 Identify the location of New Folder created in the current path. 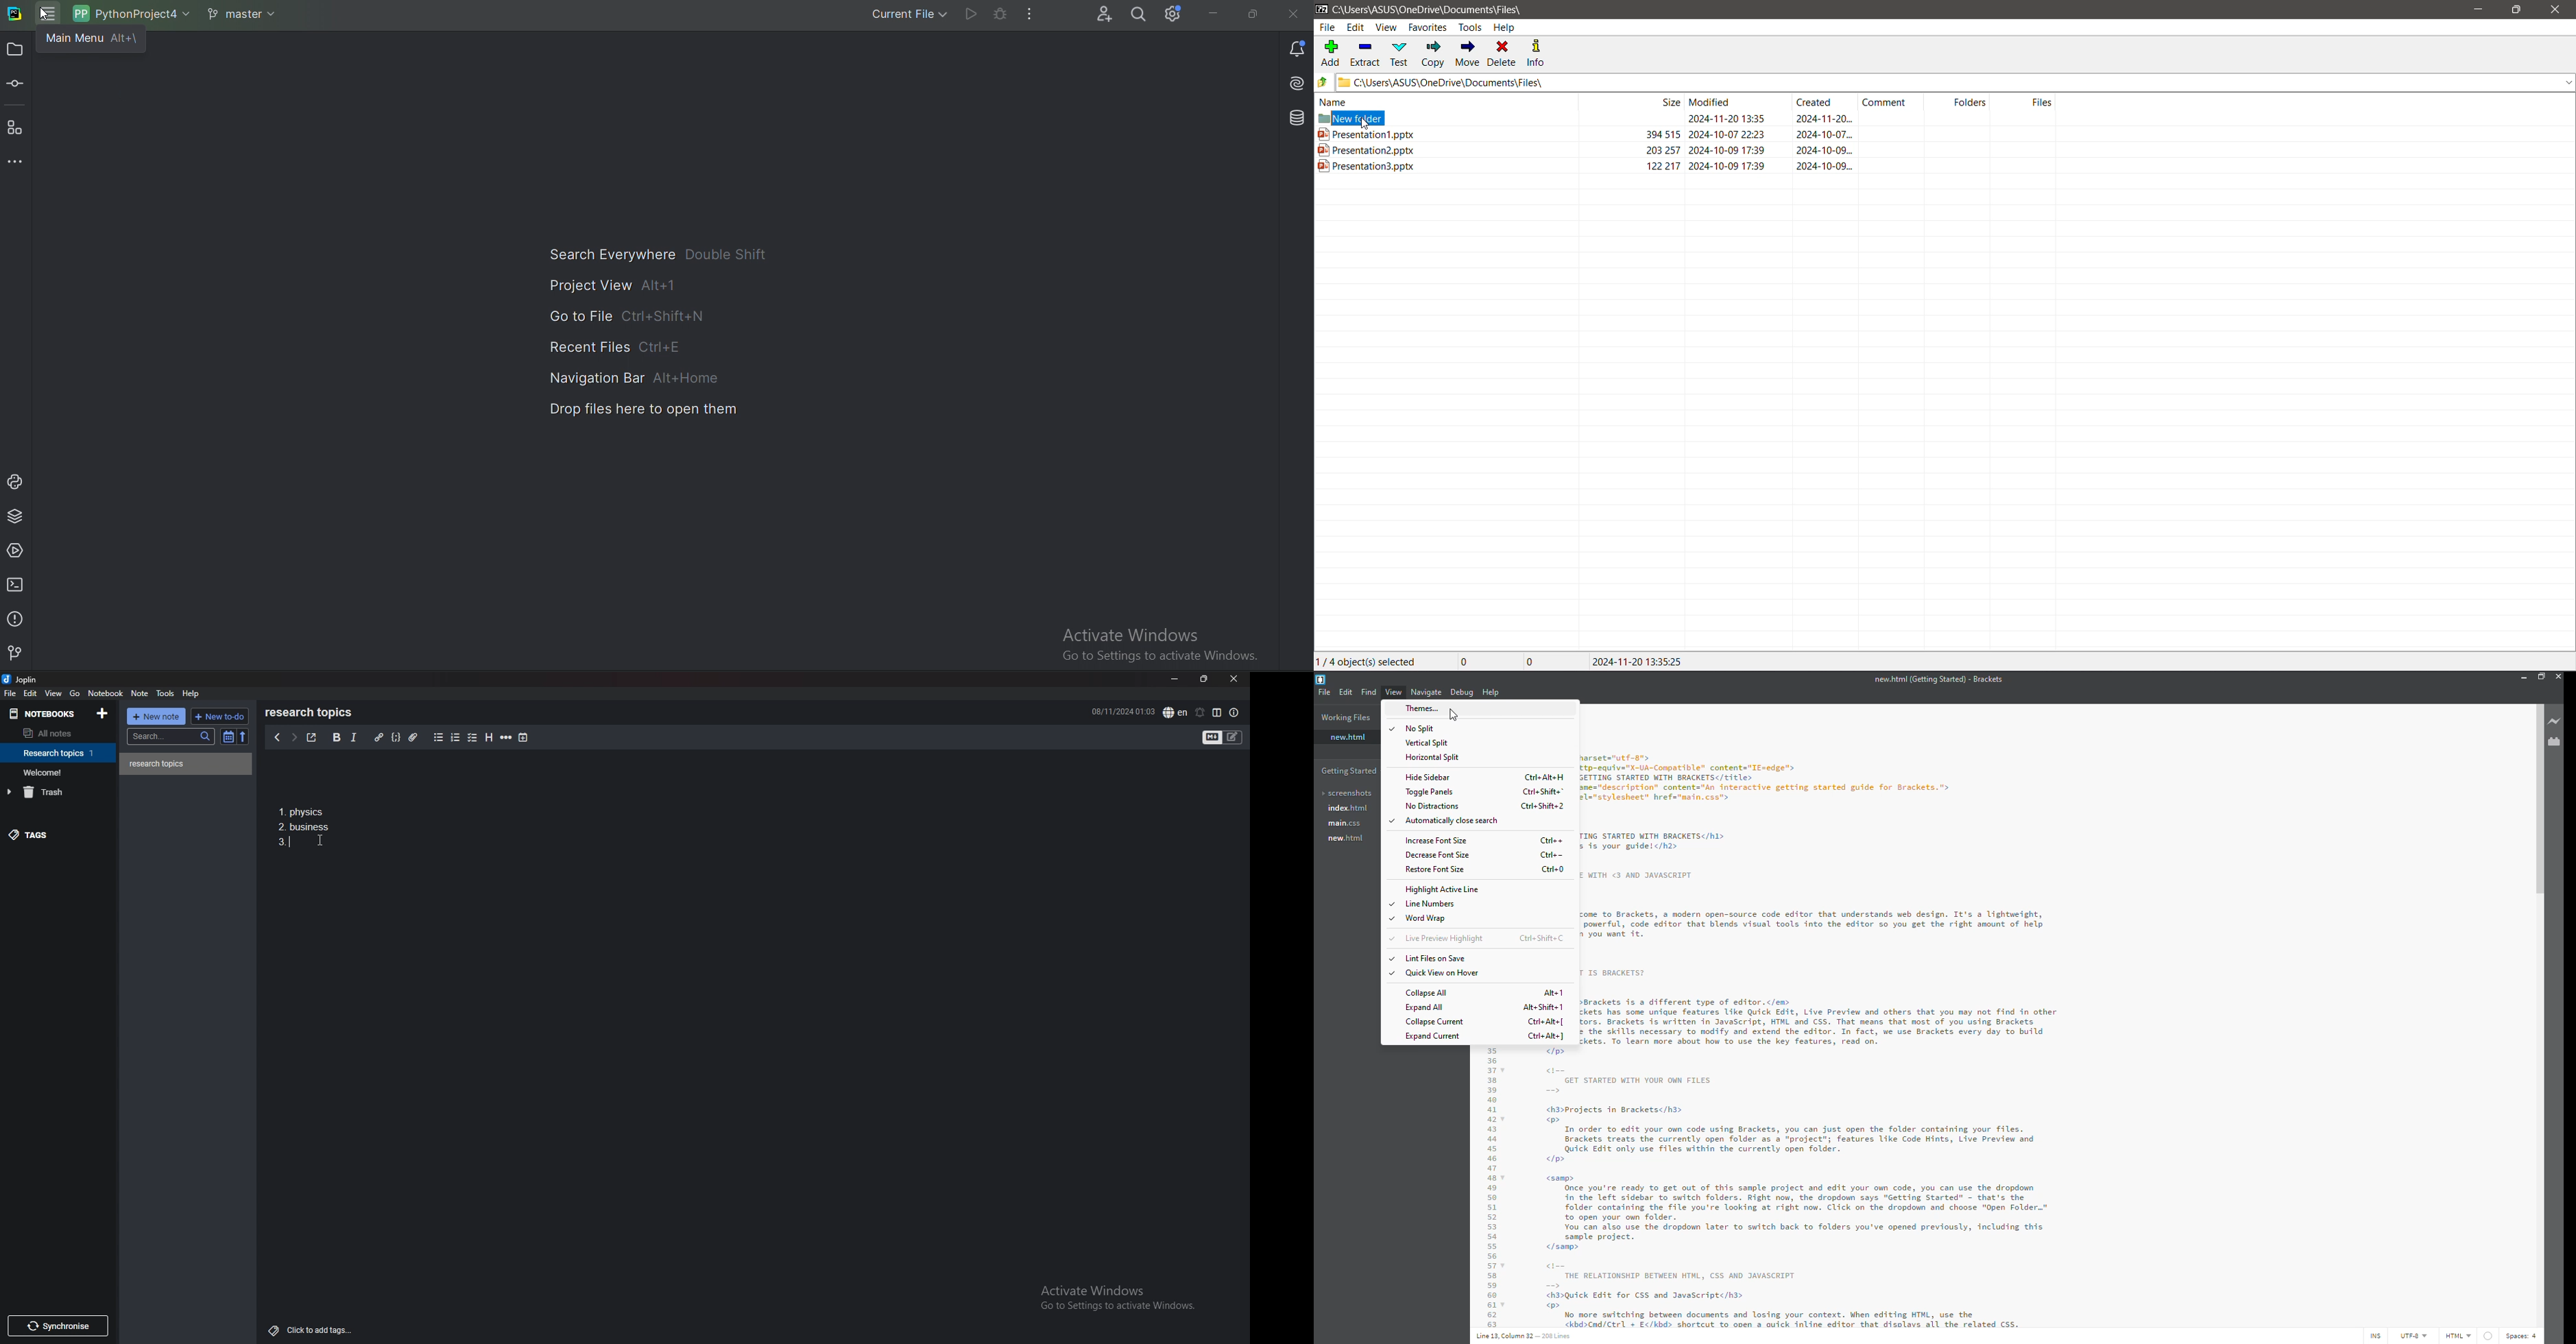
(1687, 120).